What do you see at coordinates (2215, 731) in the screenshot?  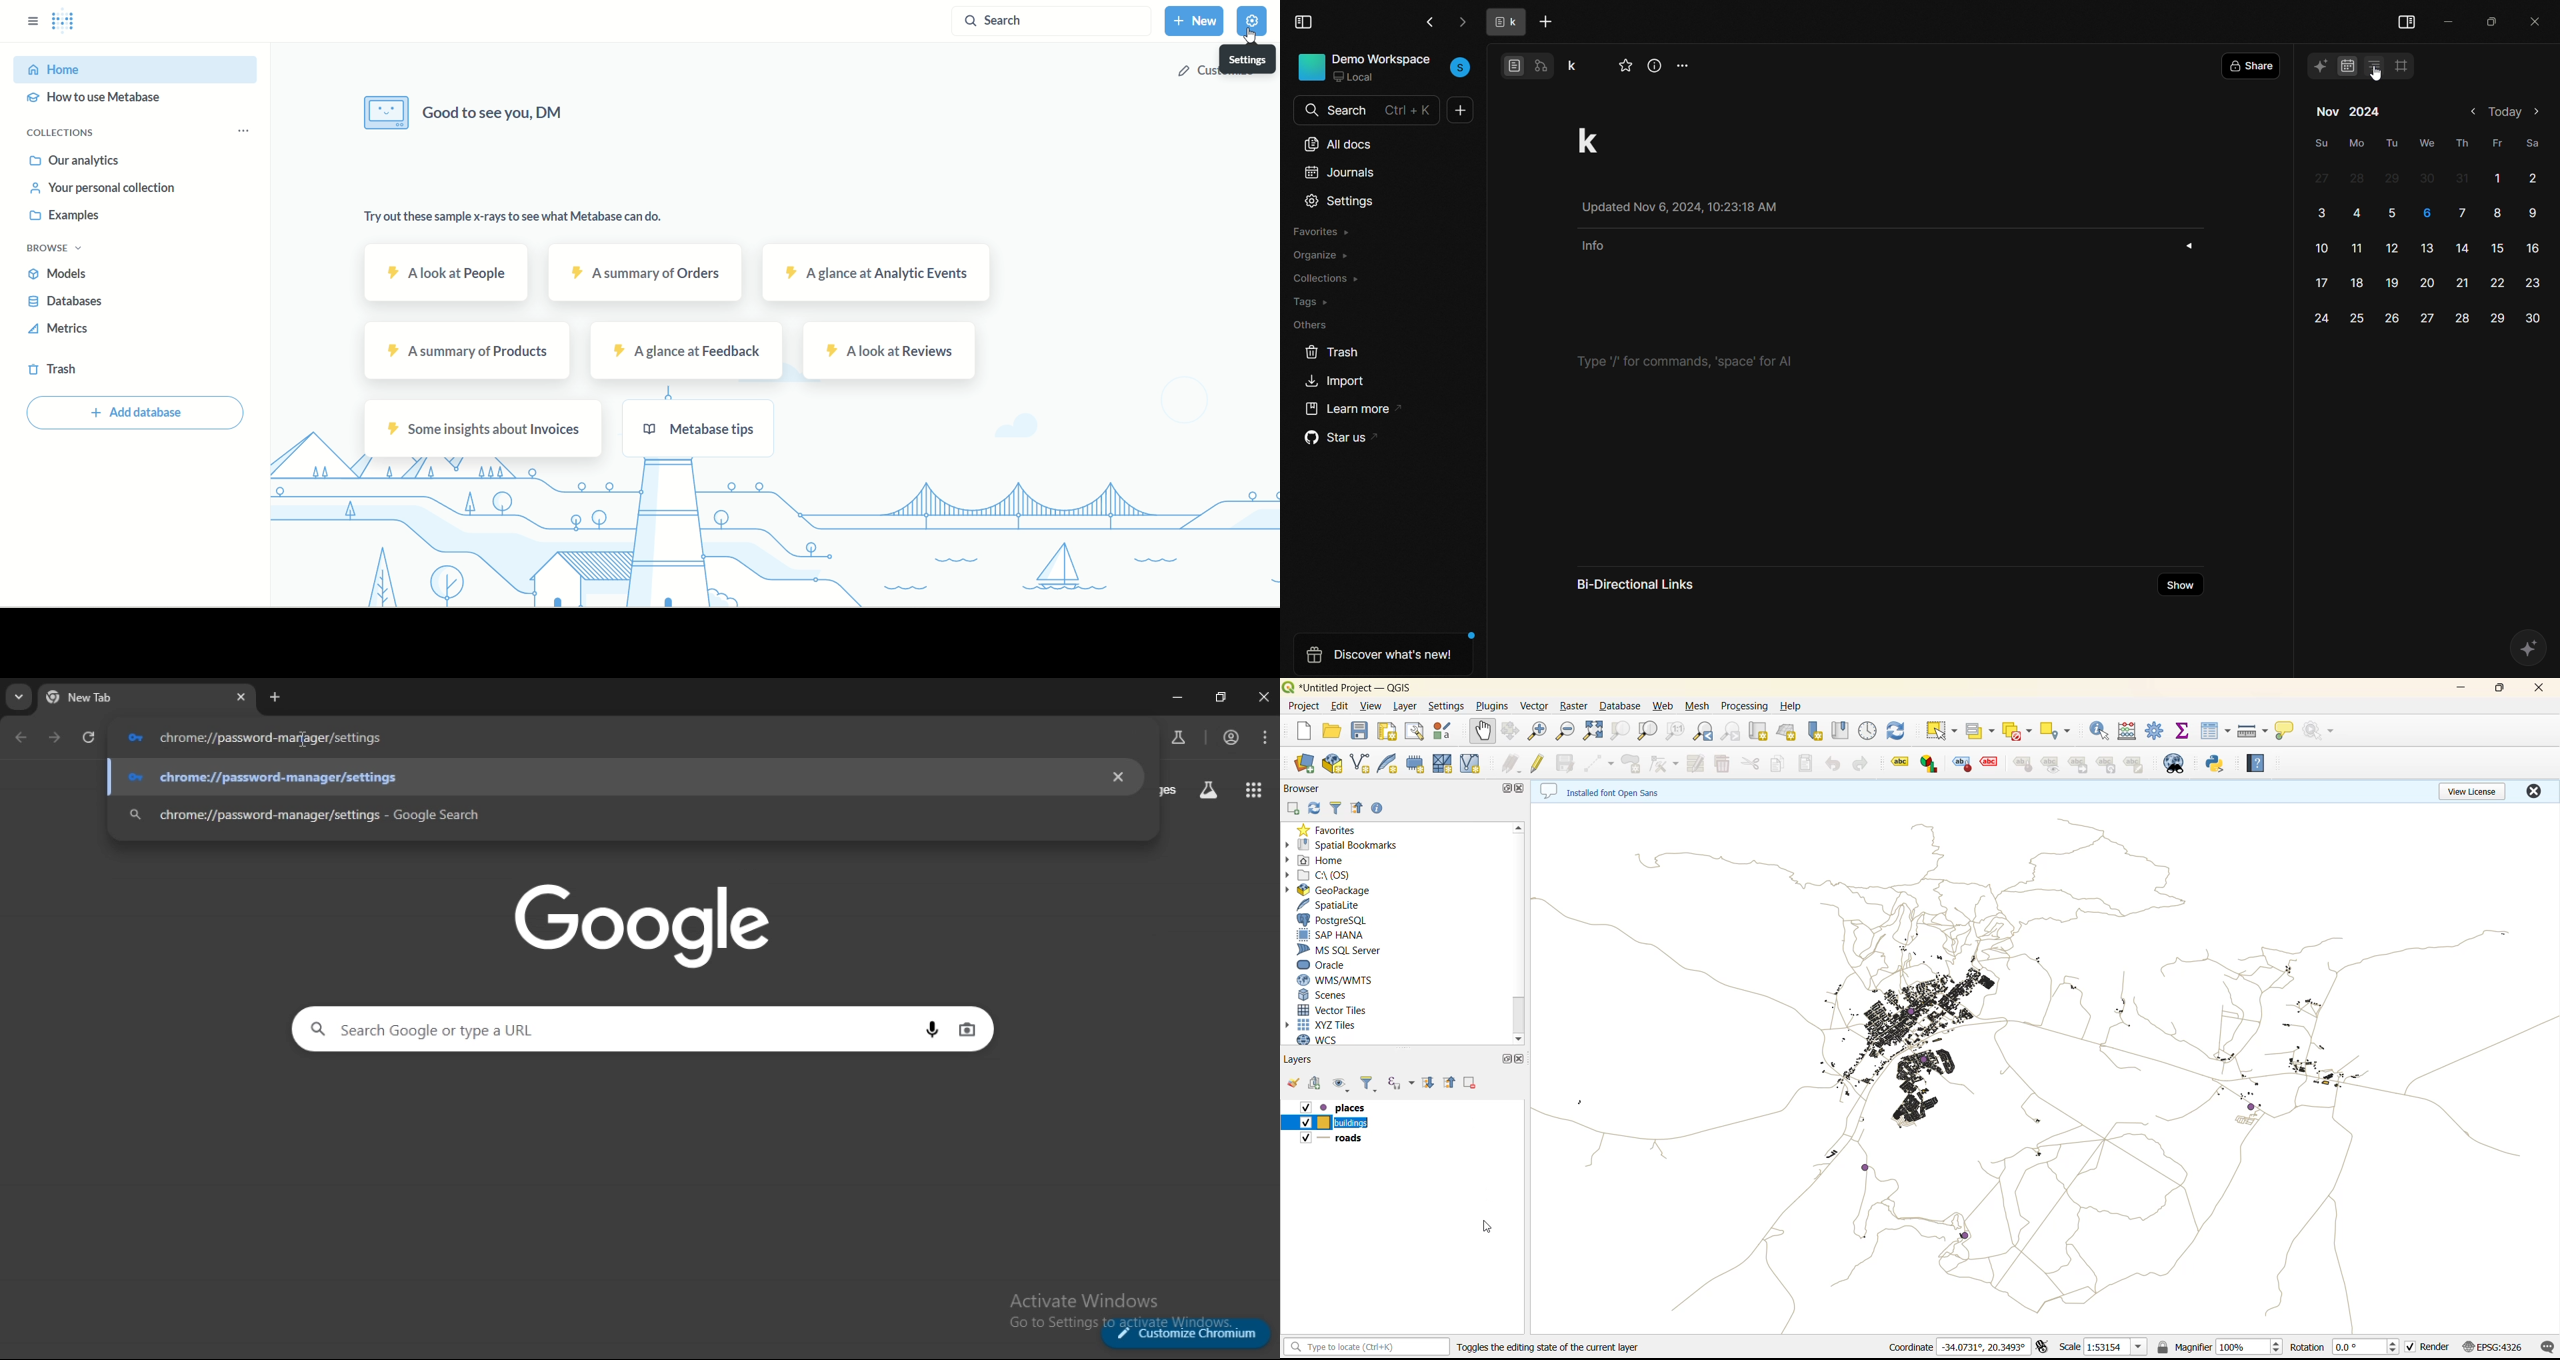 I see `attributes table` at bounding box center [2215, 731].